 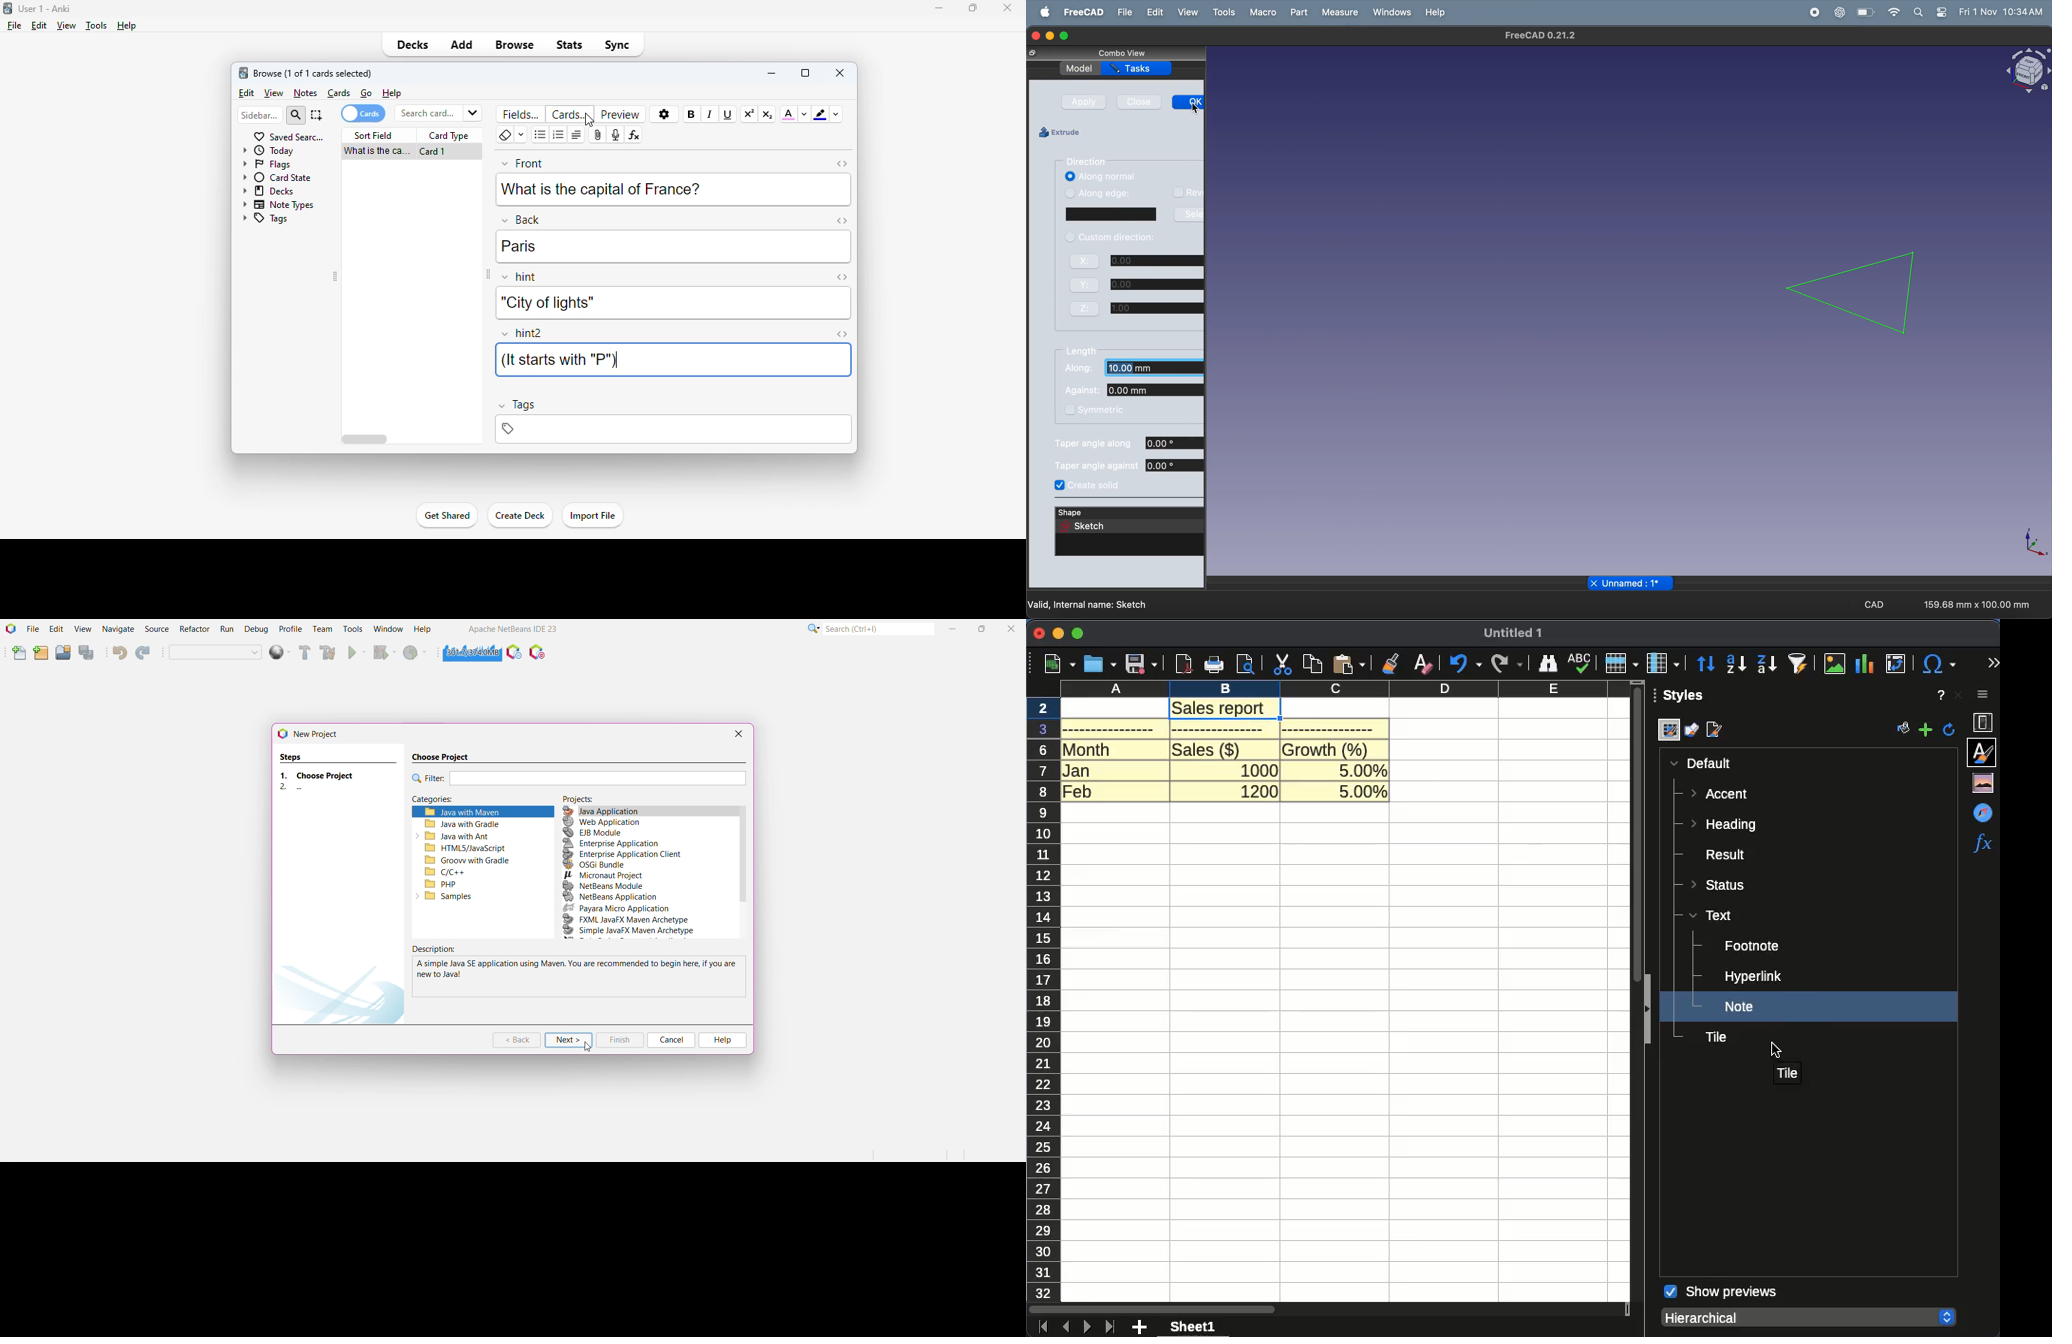 What do you see at coordinates (576, 135) in the screenshot?
I see `alignment` at bounding box center [576, 135].